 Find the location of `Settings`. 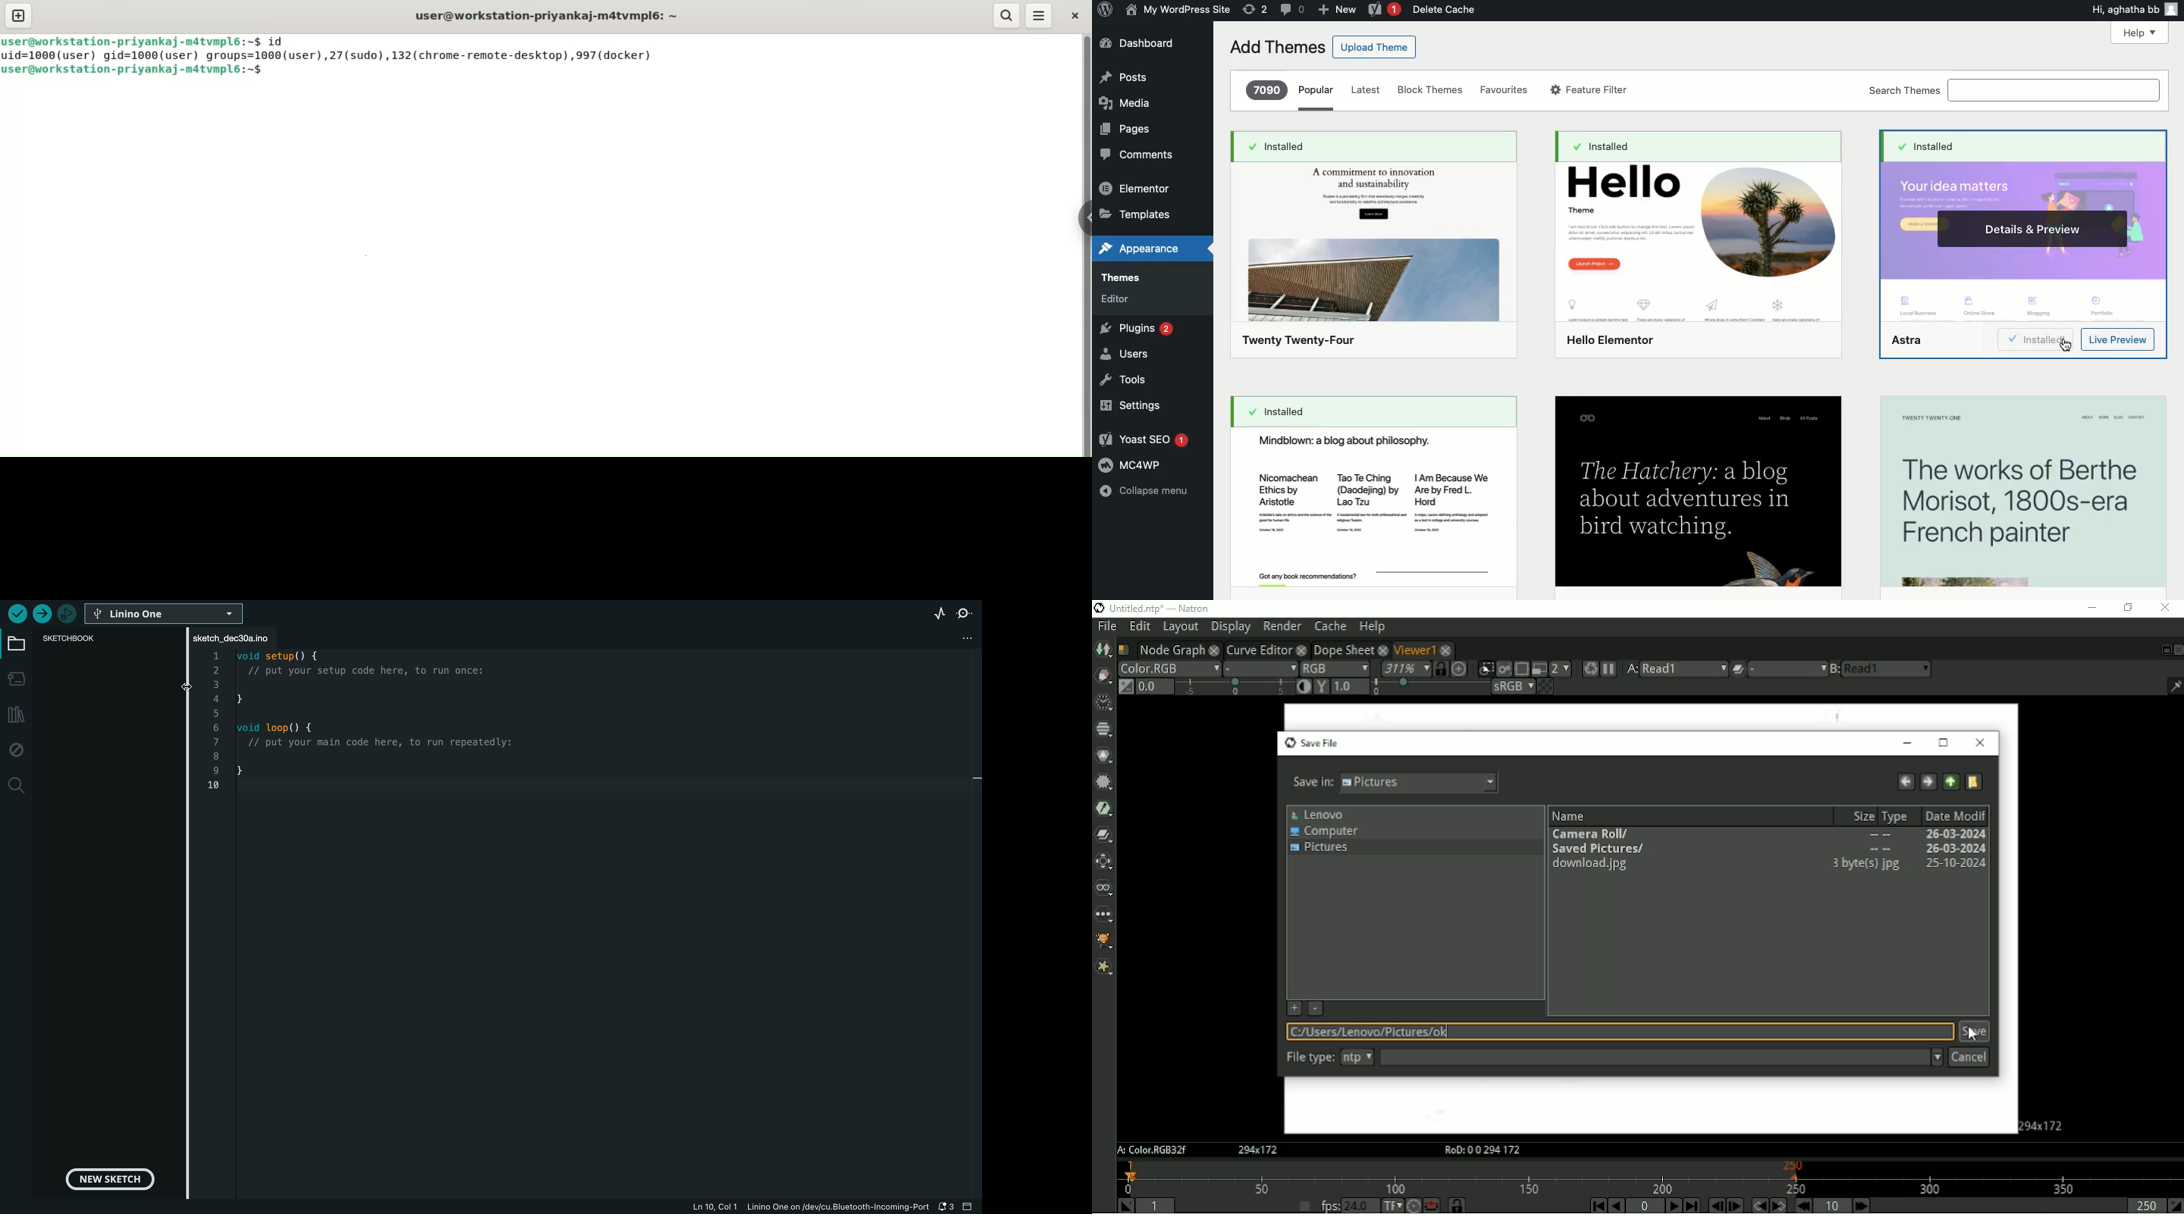

Settings is located at coordinates (1131, 407).